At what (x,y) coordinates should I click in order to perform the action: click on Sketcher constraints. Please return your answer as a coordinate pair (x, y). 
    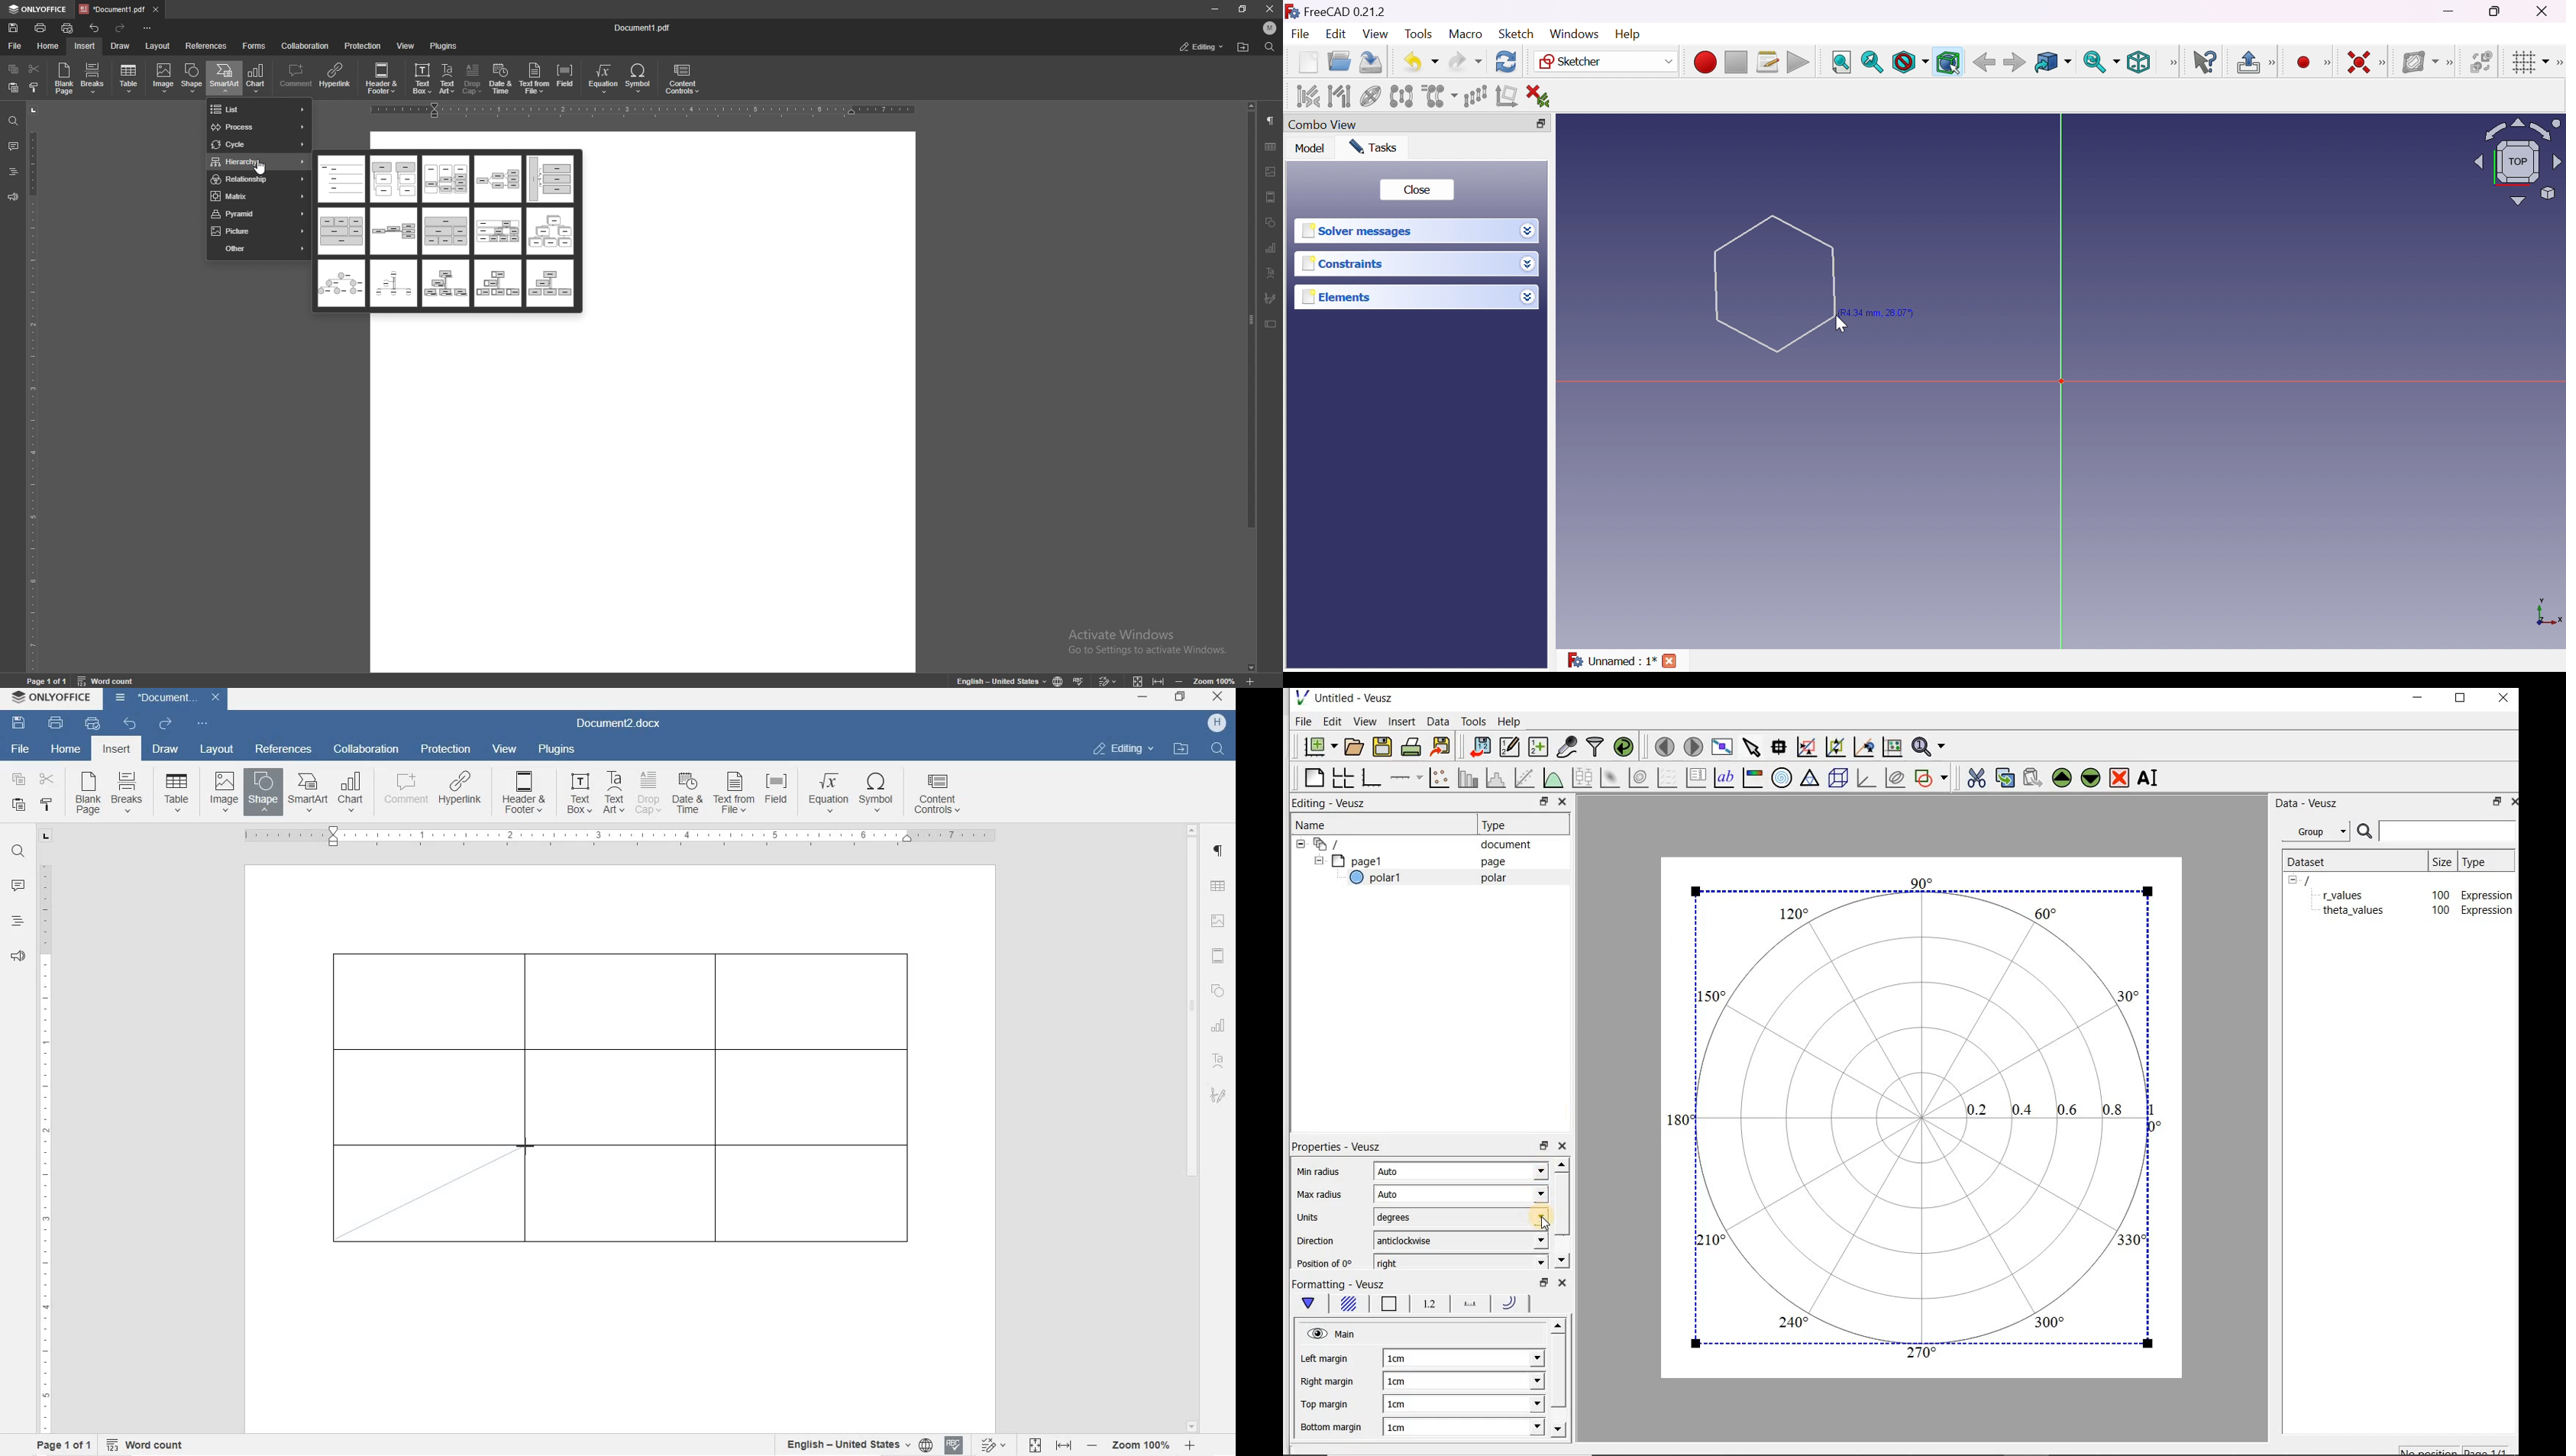
    Looking at the image, I should click on (2385, 63).